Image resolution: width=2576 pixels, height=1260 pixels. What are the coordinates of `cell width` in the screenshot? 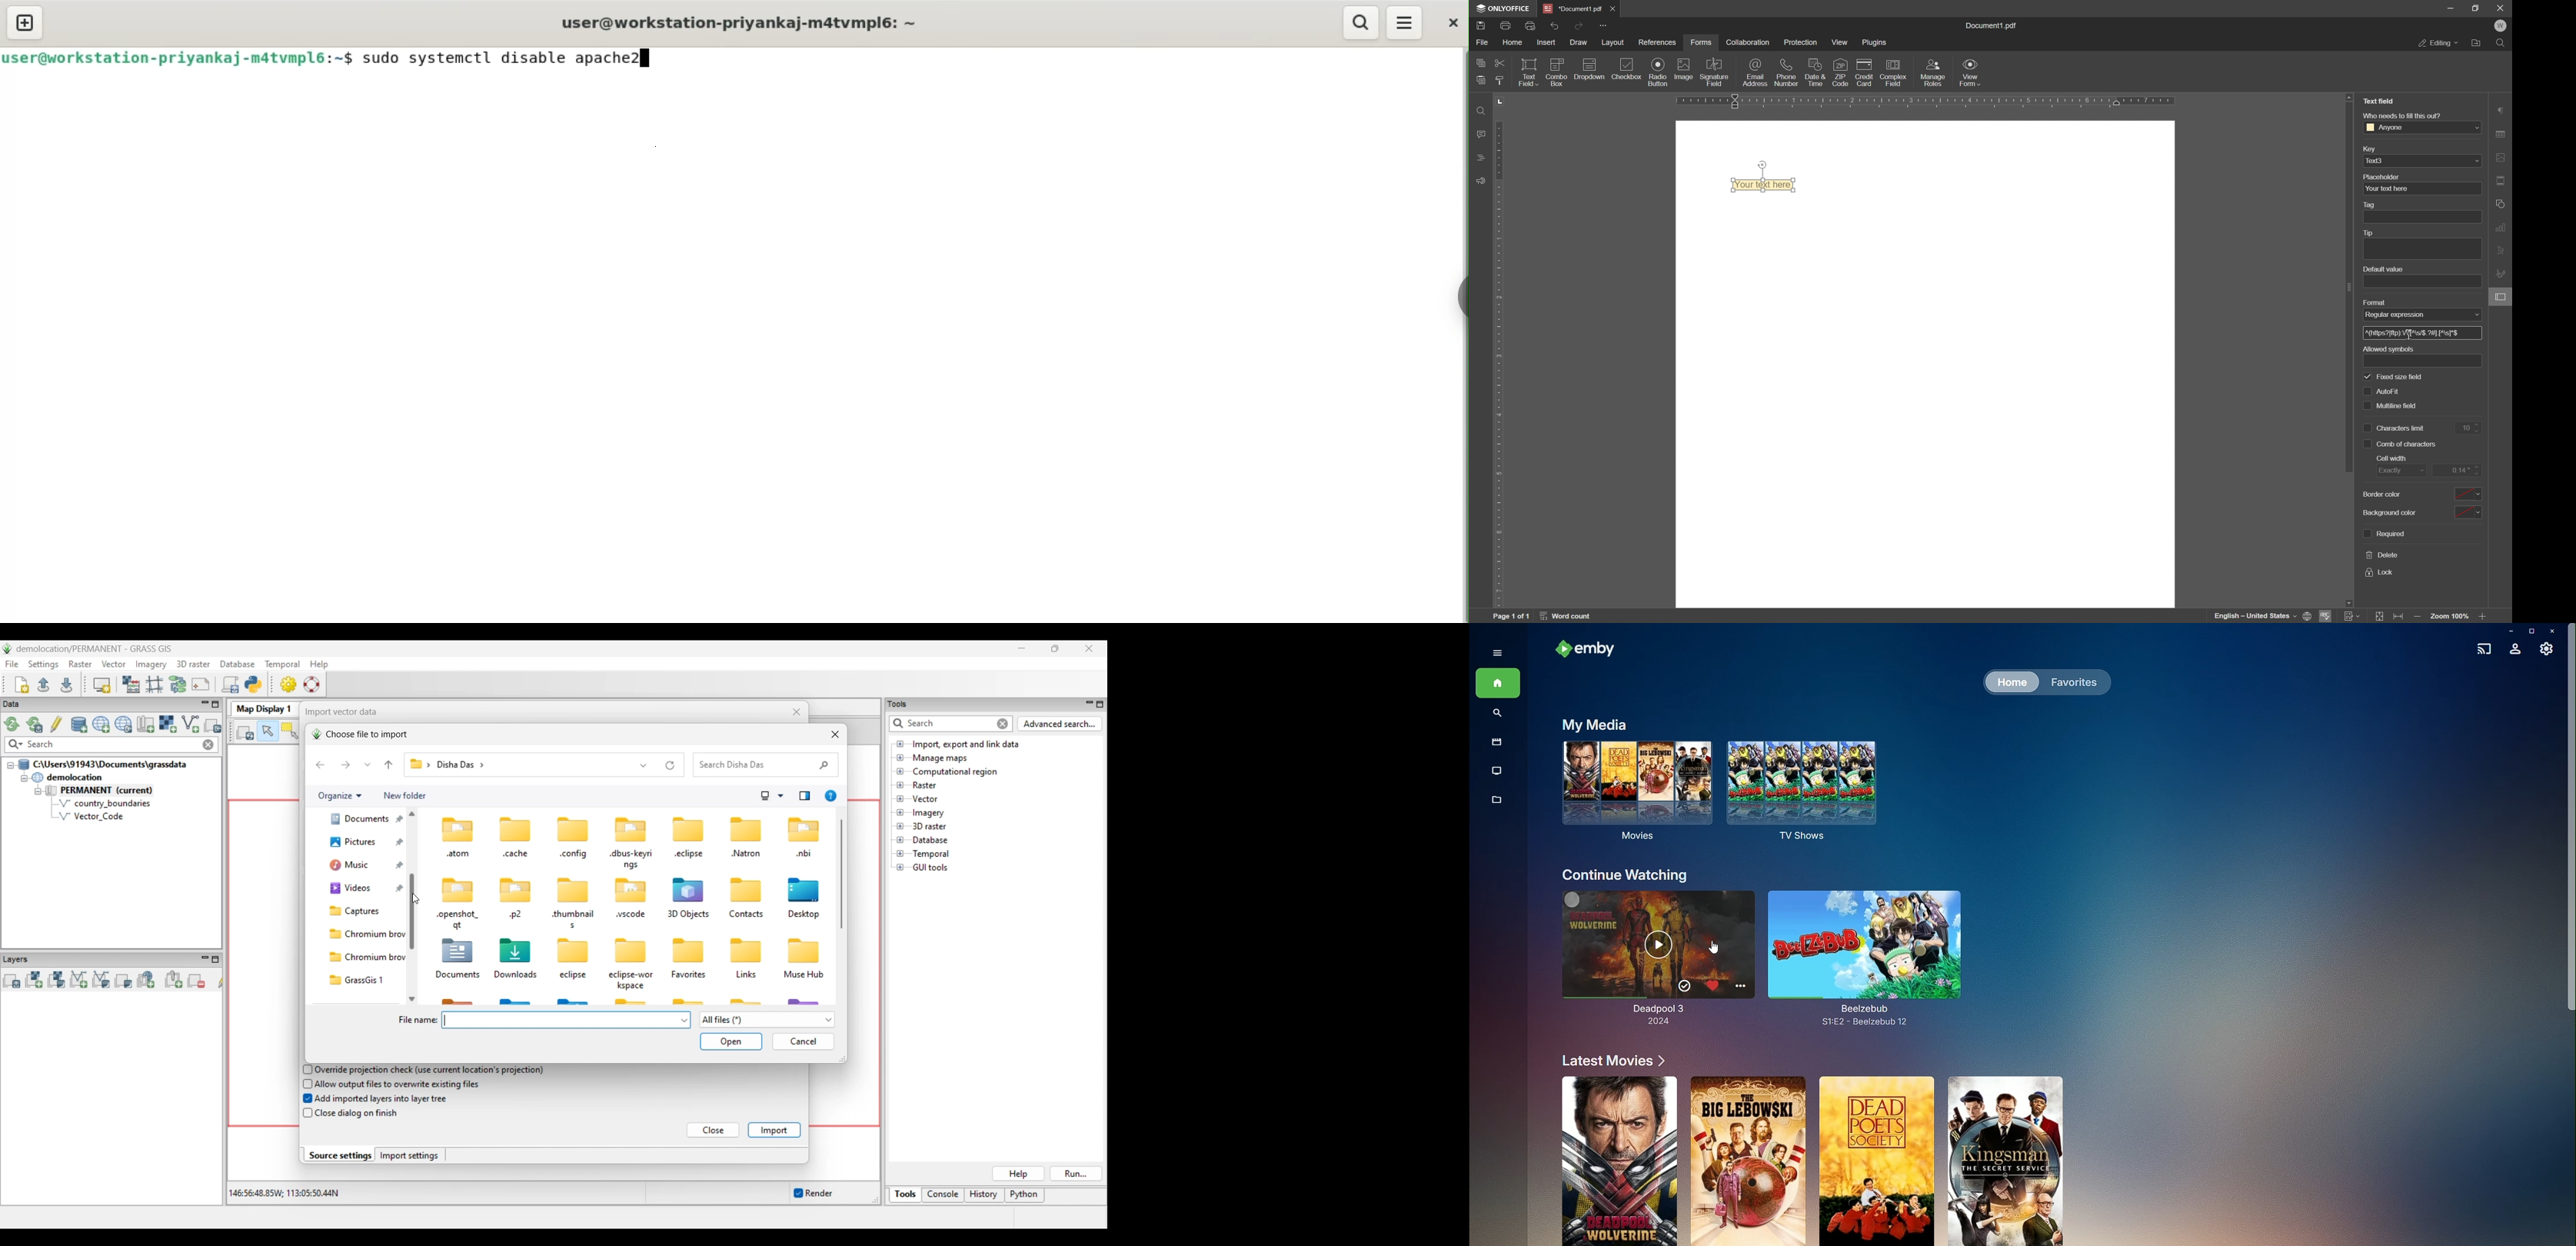 It's located at (2394, 458).